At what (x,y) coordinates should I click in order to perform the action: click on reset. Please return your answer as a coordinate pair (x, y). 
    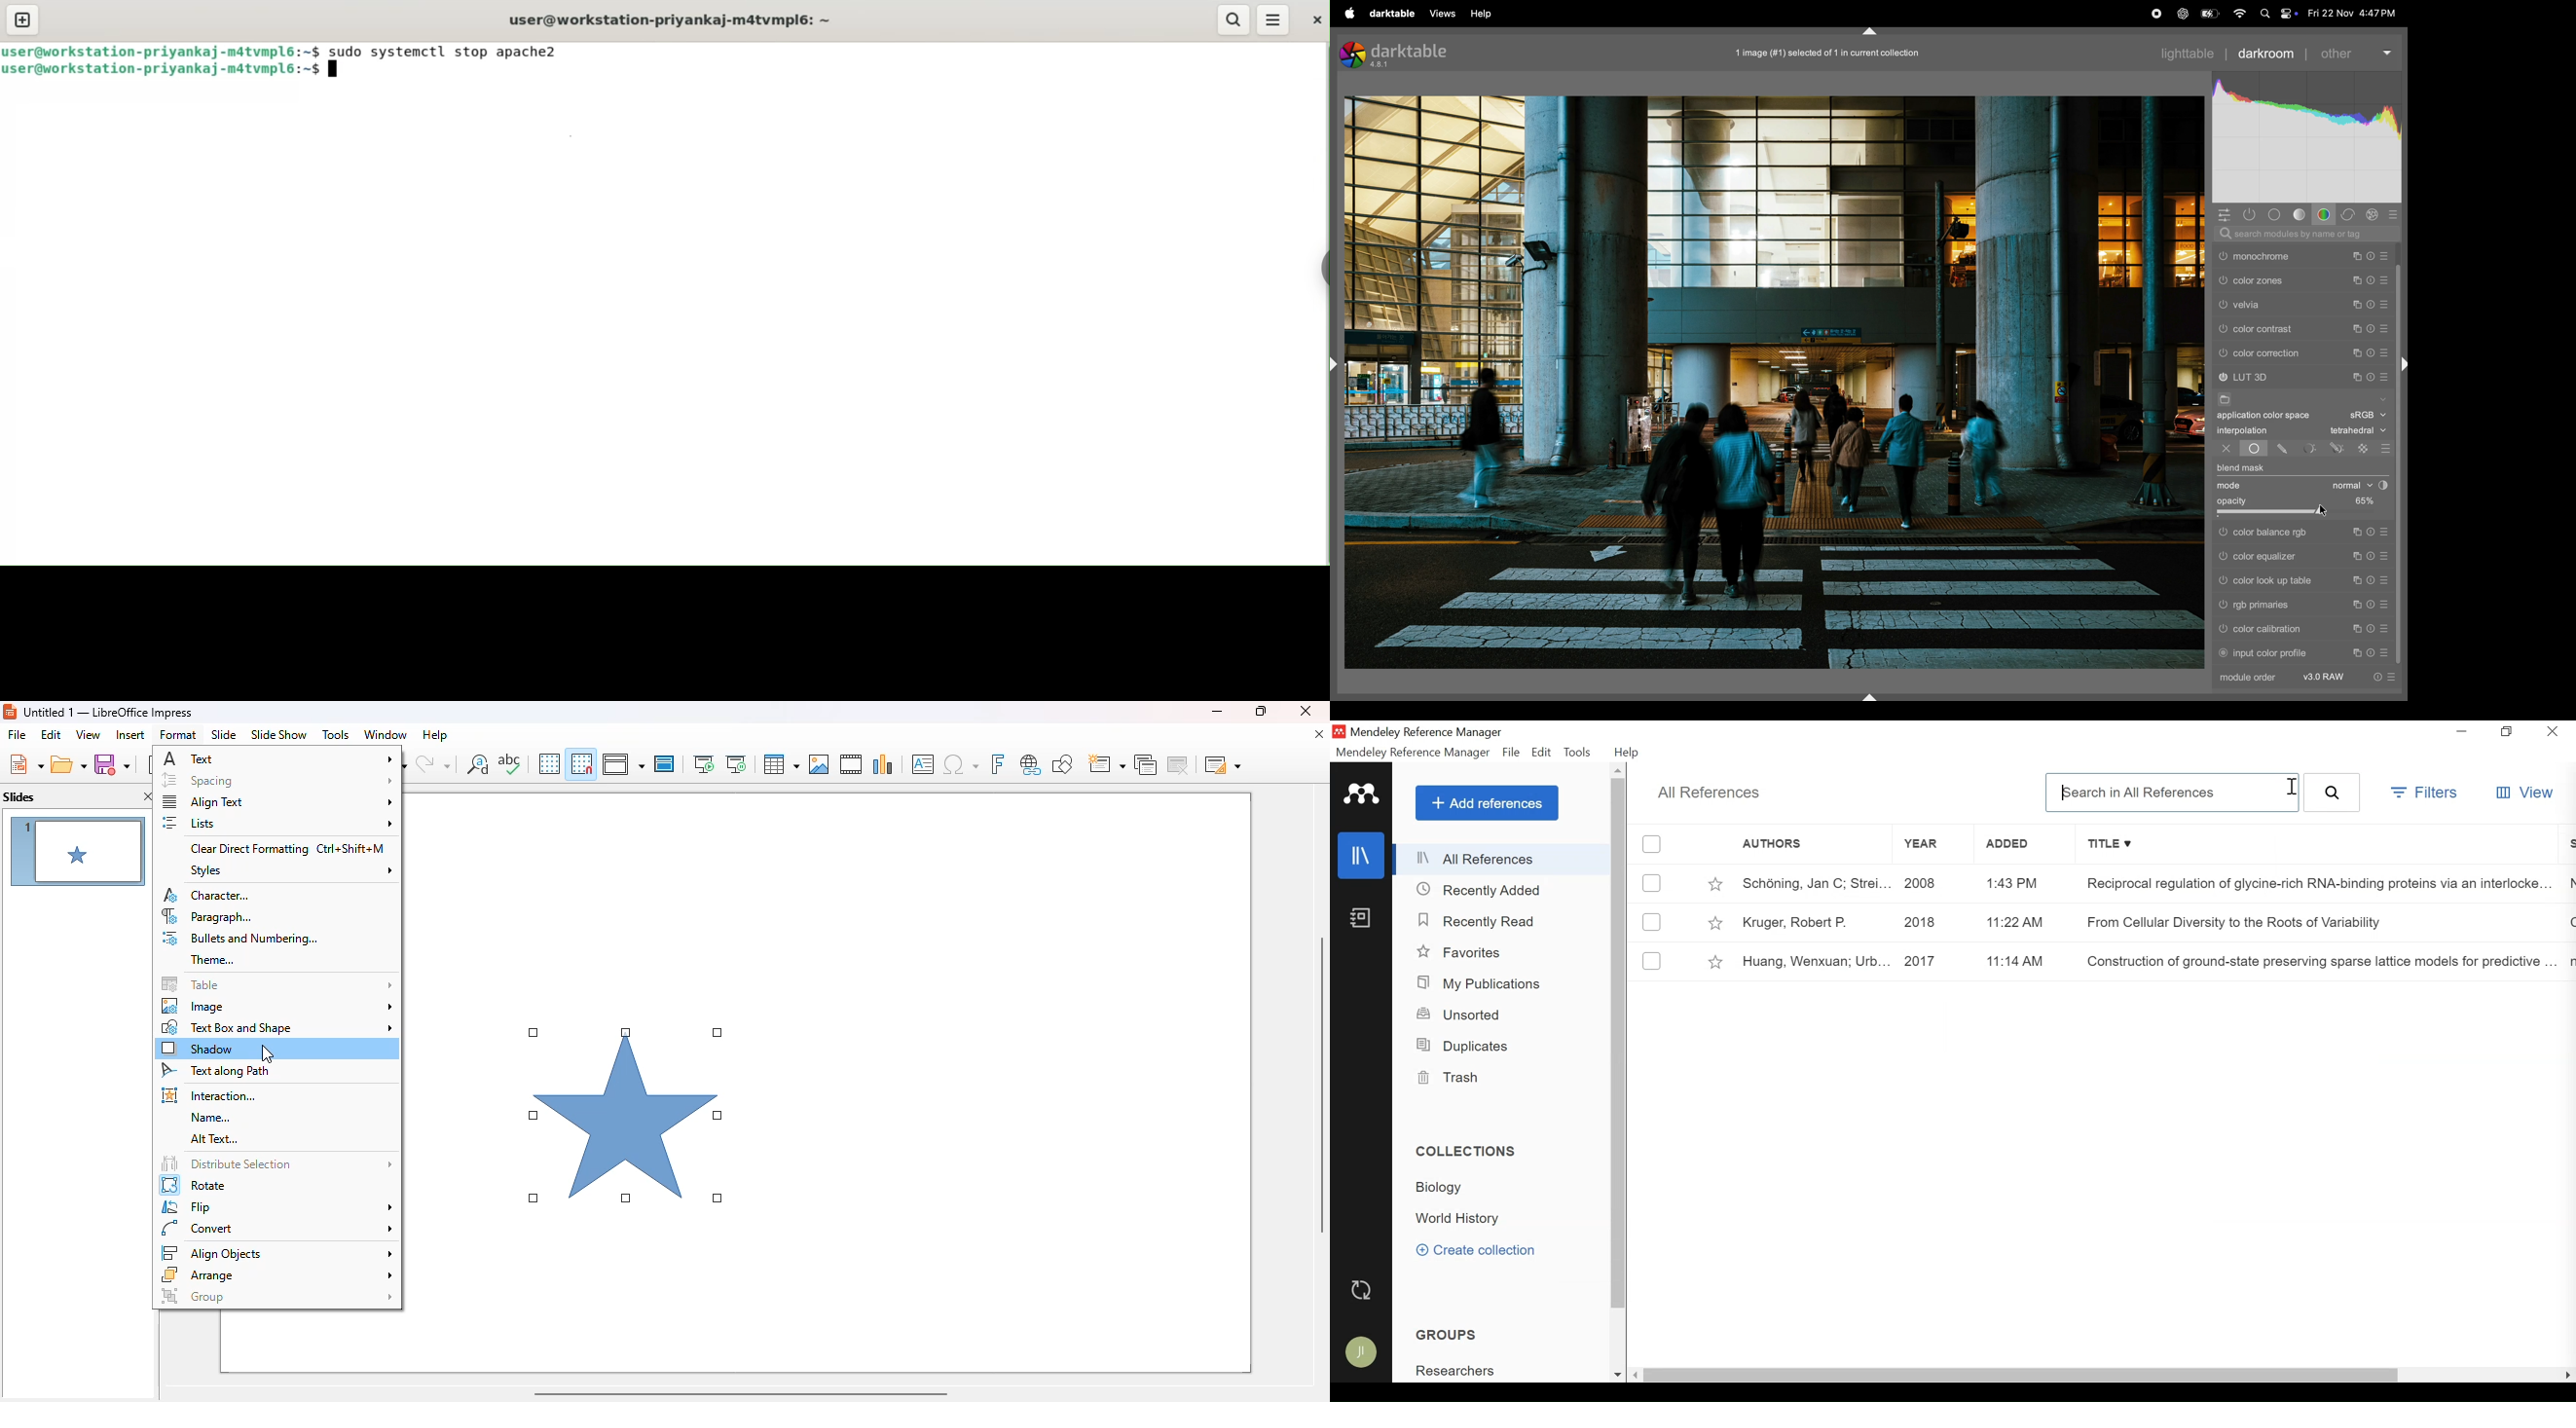
    Looking at the image, I should click on (2372, 352).